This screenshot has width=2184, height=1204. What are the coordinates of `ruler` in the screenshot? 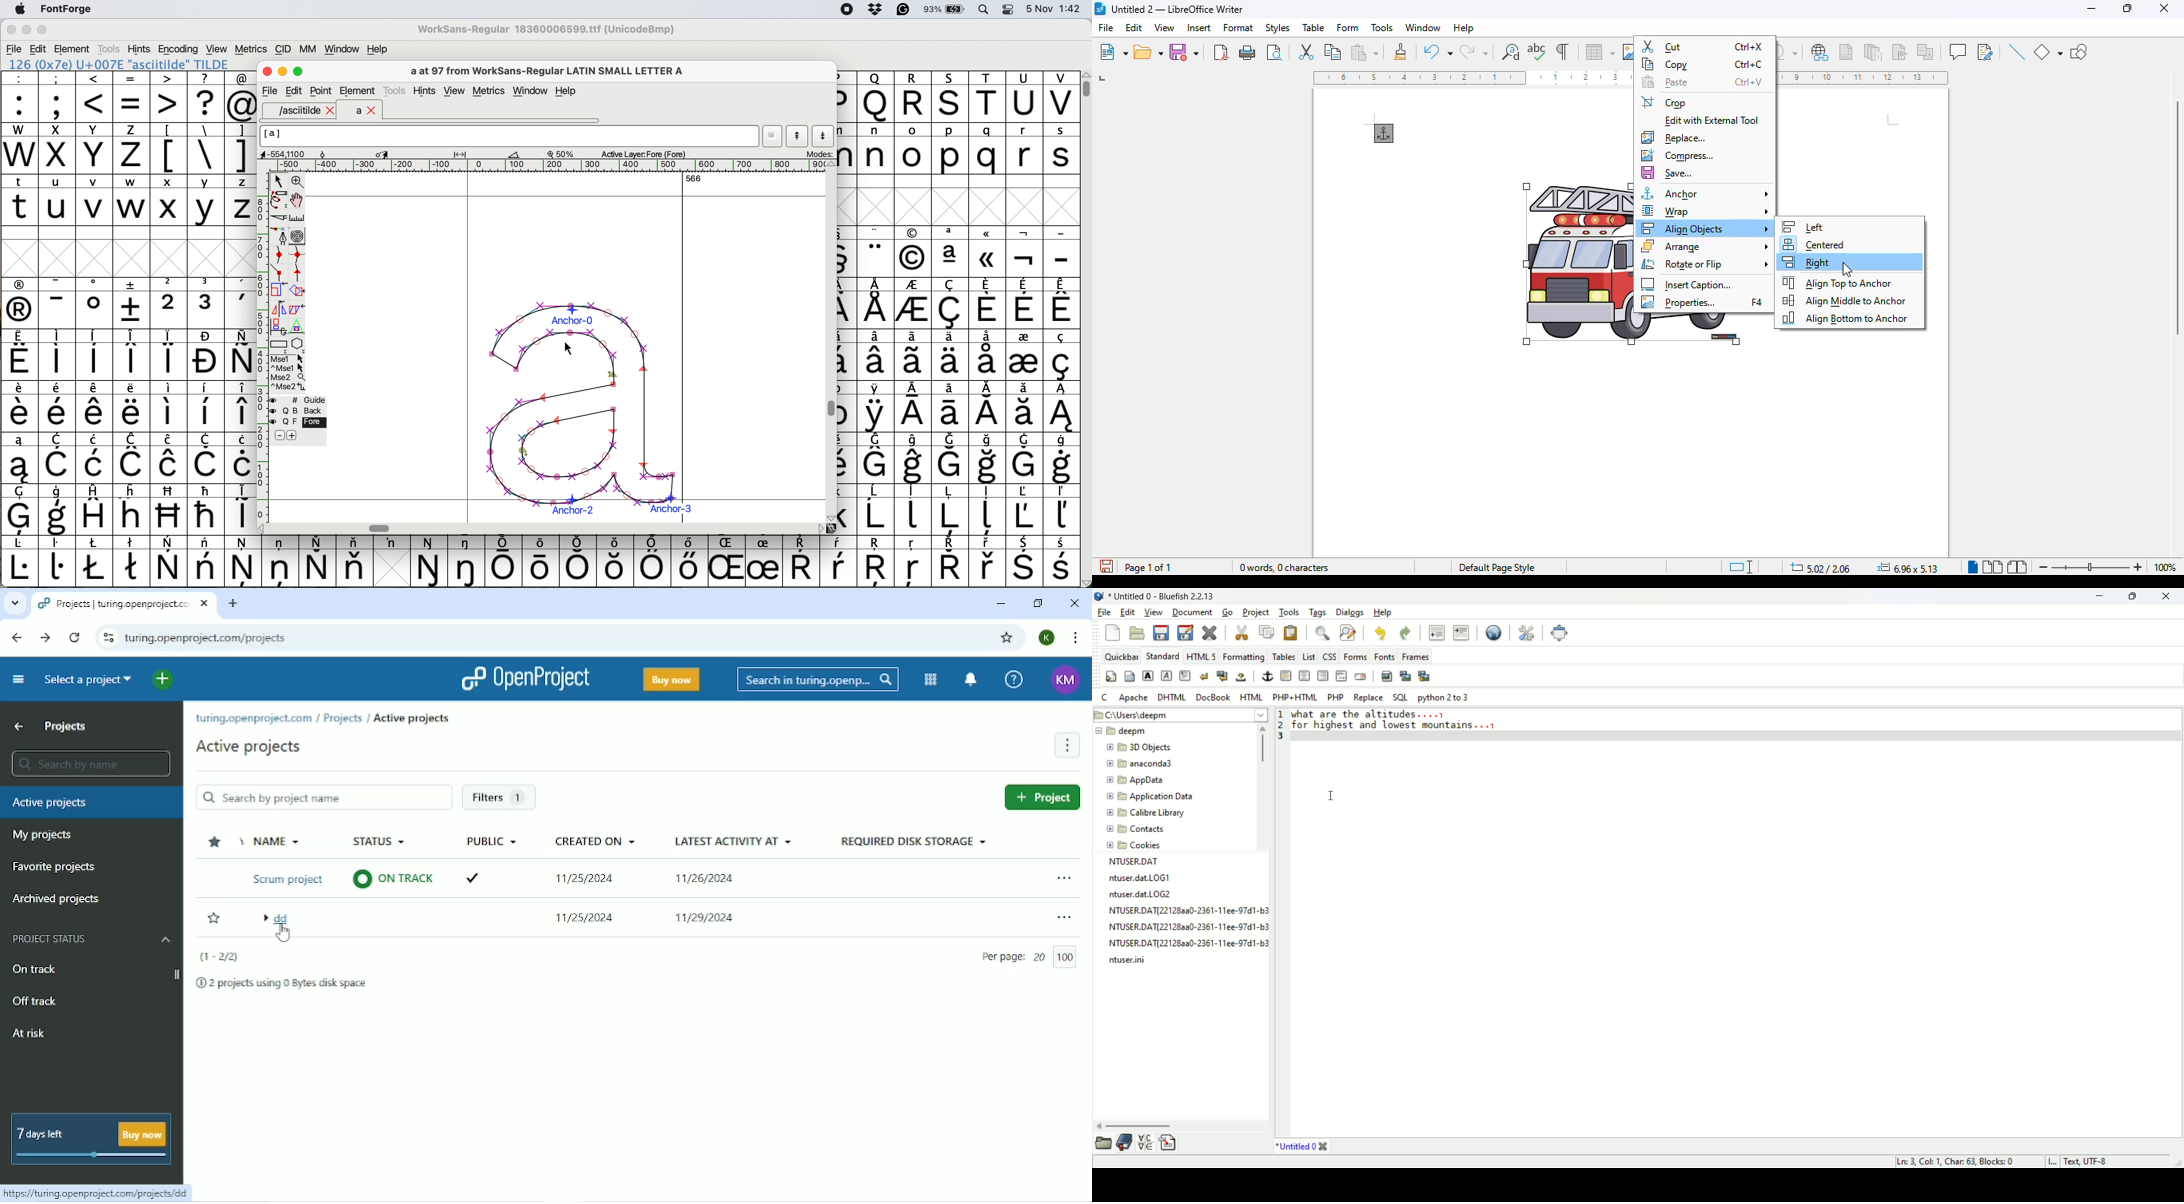 It's located at (1472, 78).